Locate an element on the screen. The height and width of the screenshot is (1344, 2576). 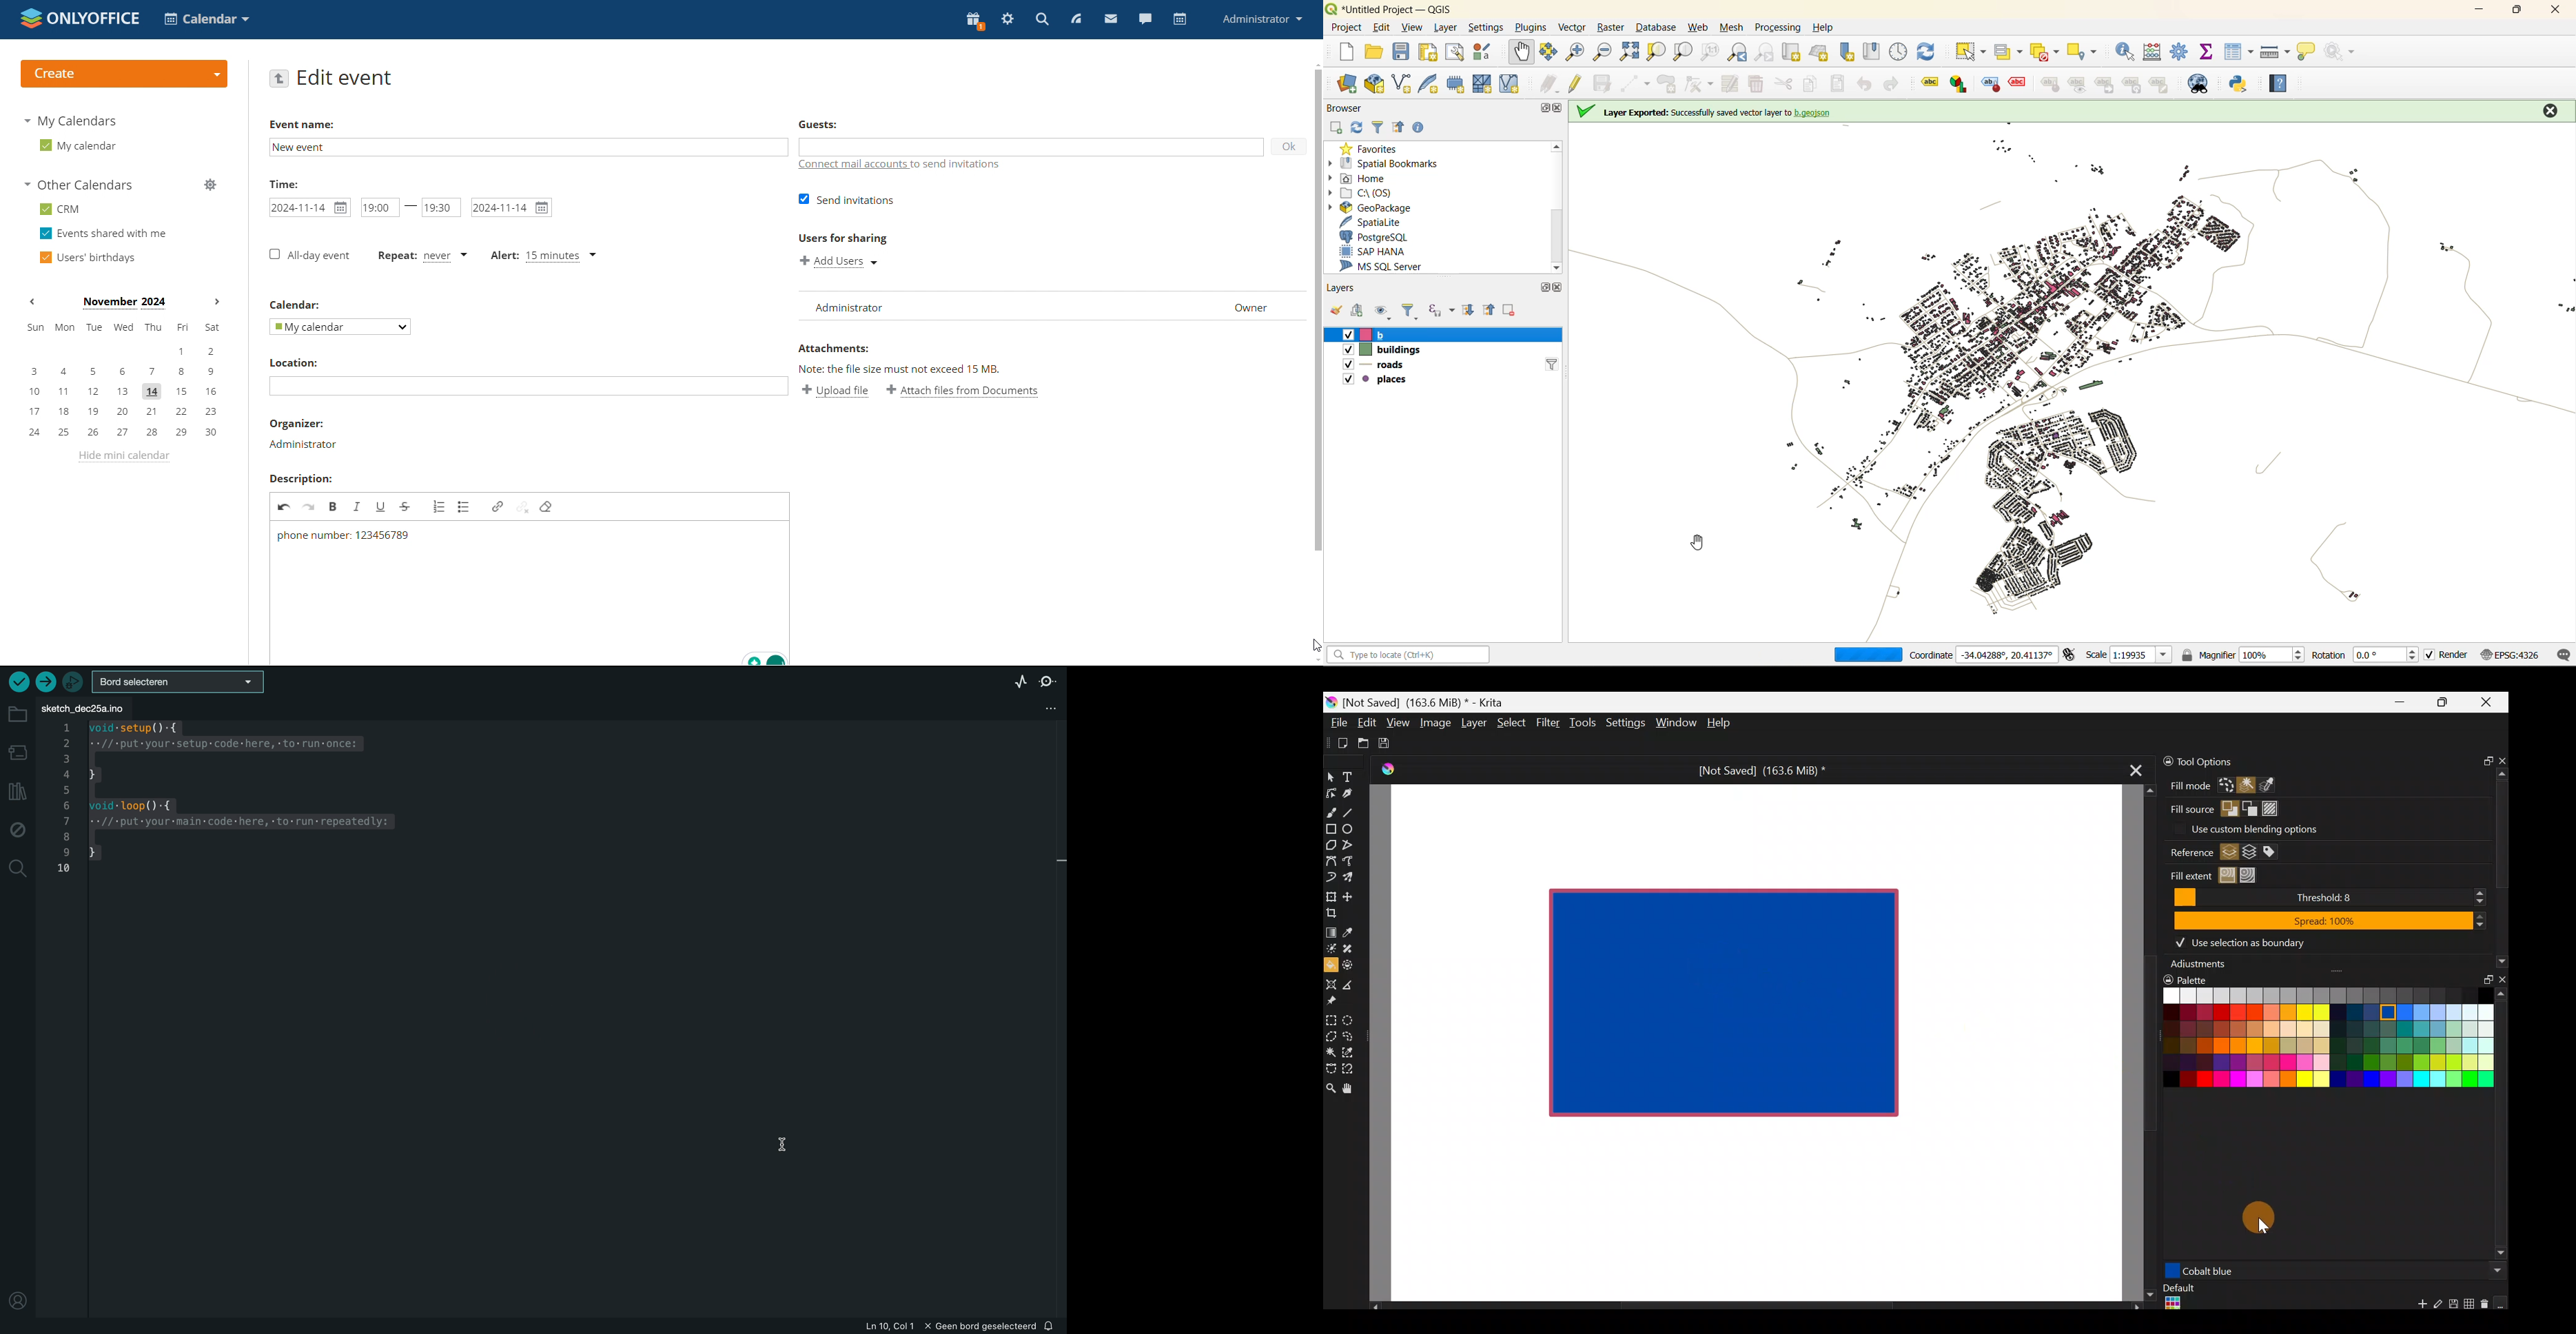
maximize is located at coordinates (1550, 107).